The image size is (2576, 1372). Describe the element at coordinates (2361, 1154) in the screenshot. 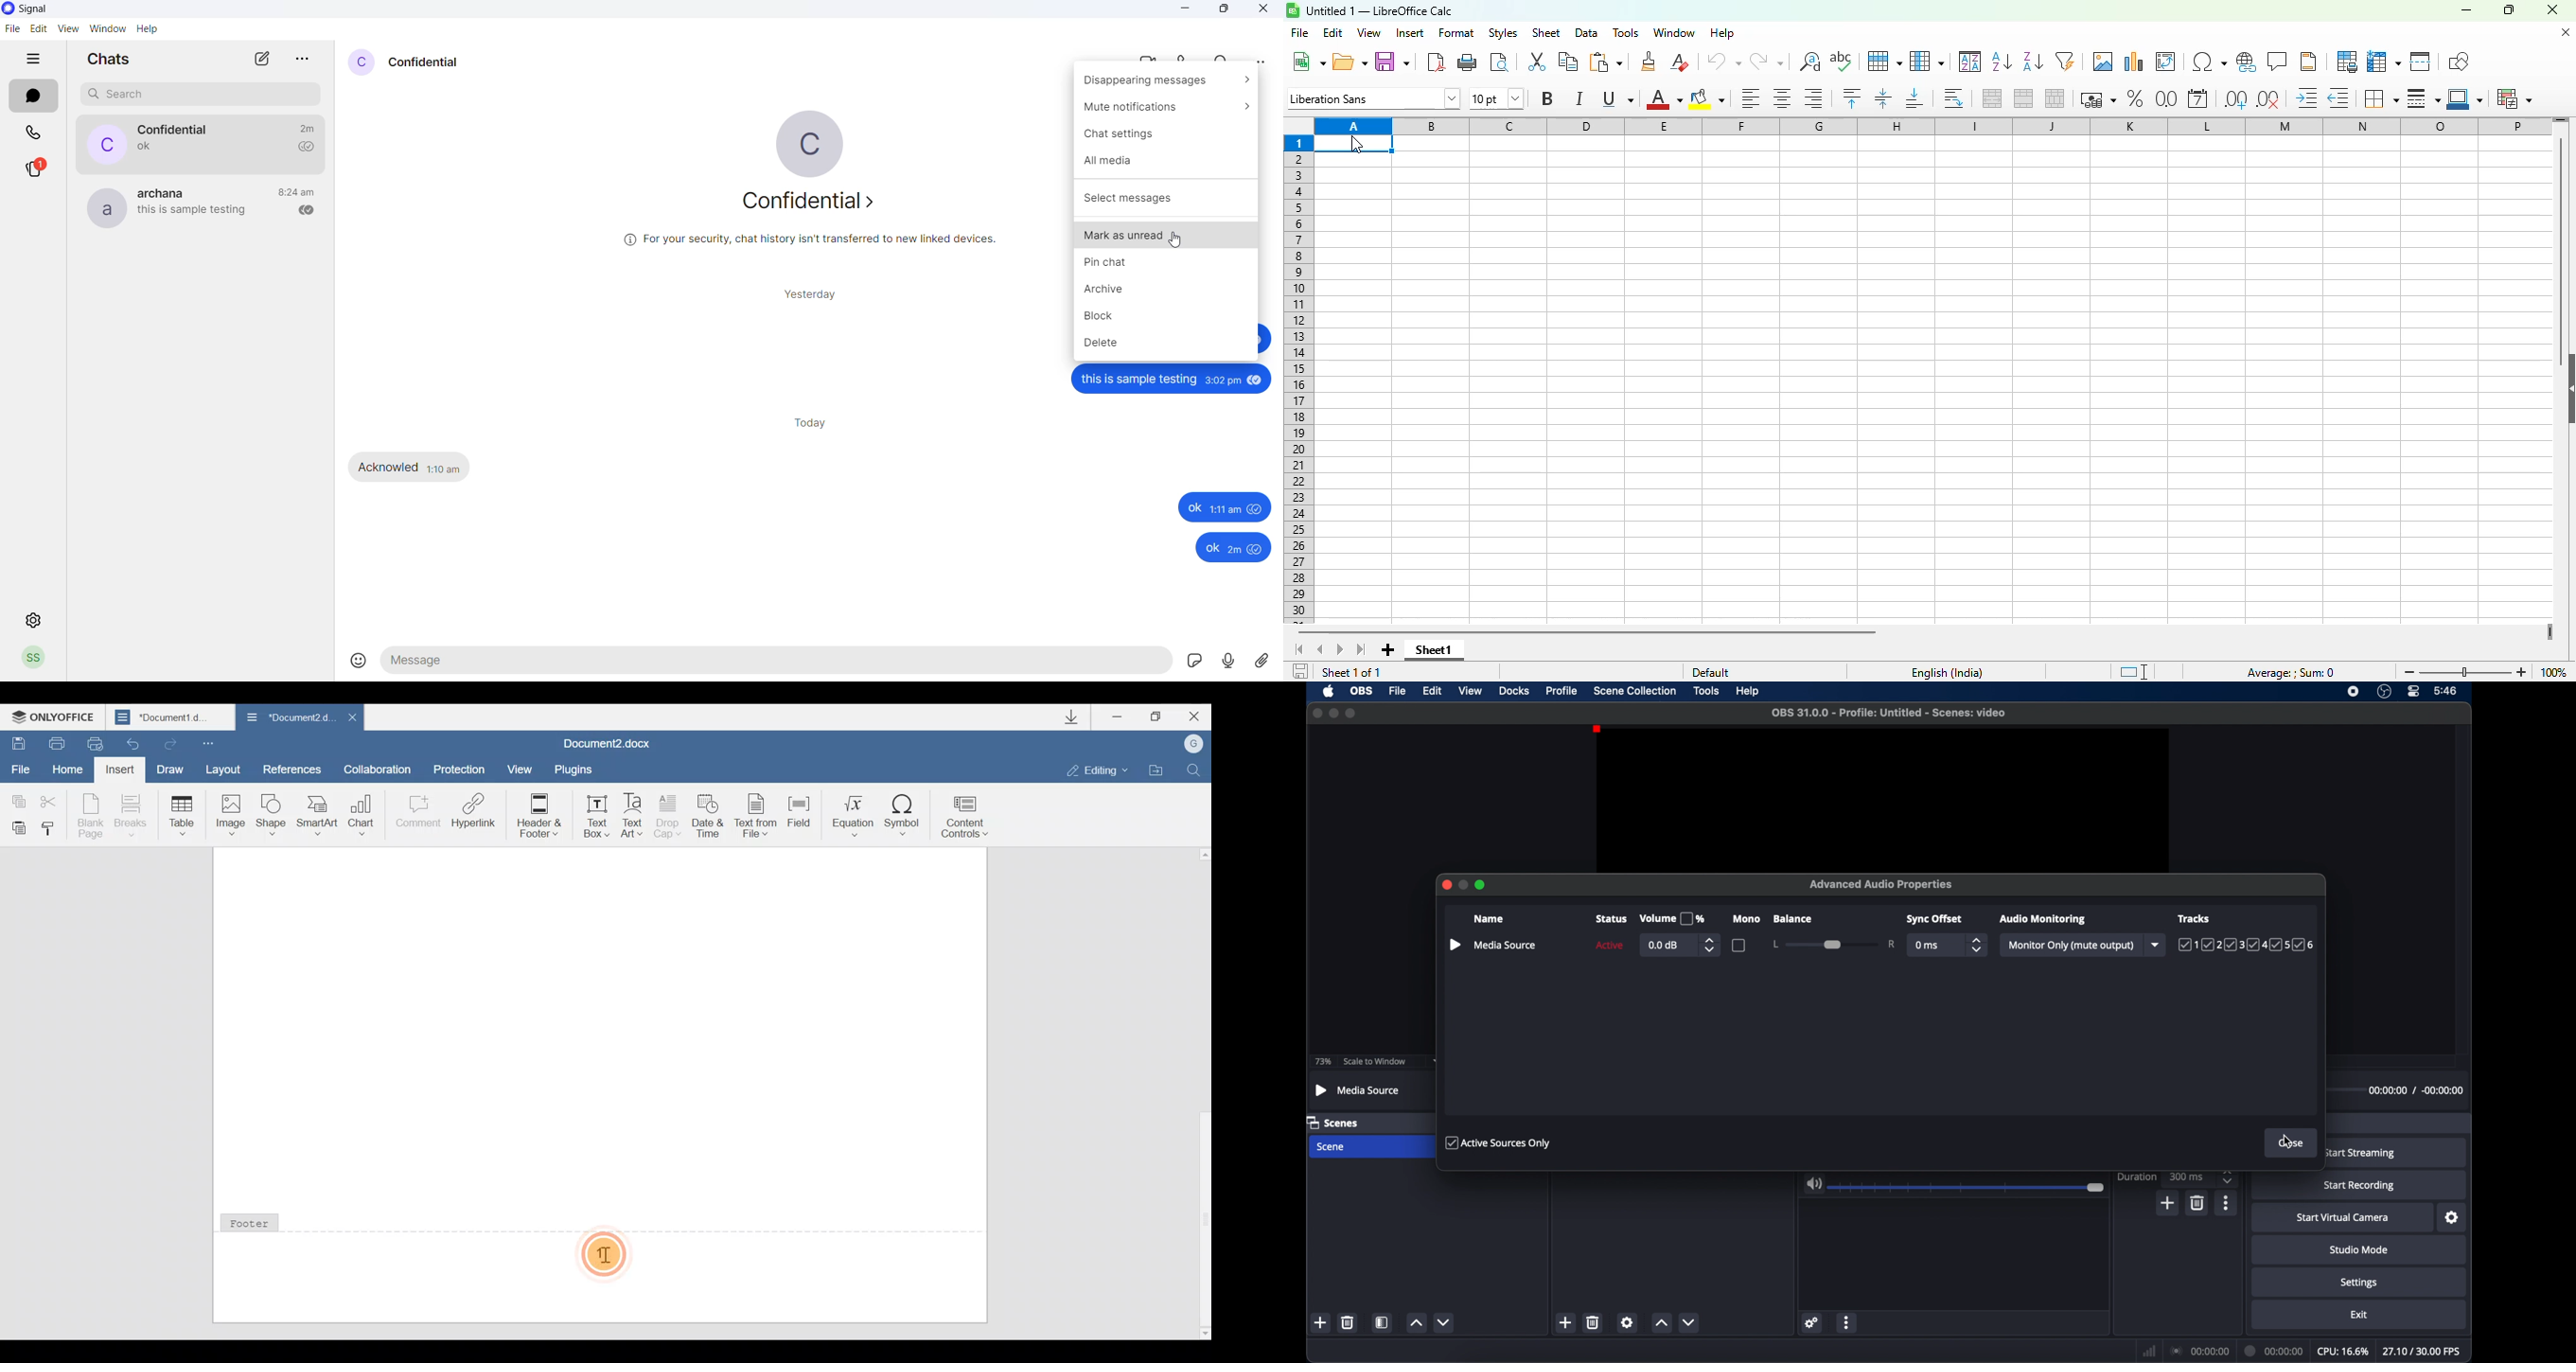

I see `start streaming` at that location.